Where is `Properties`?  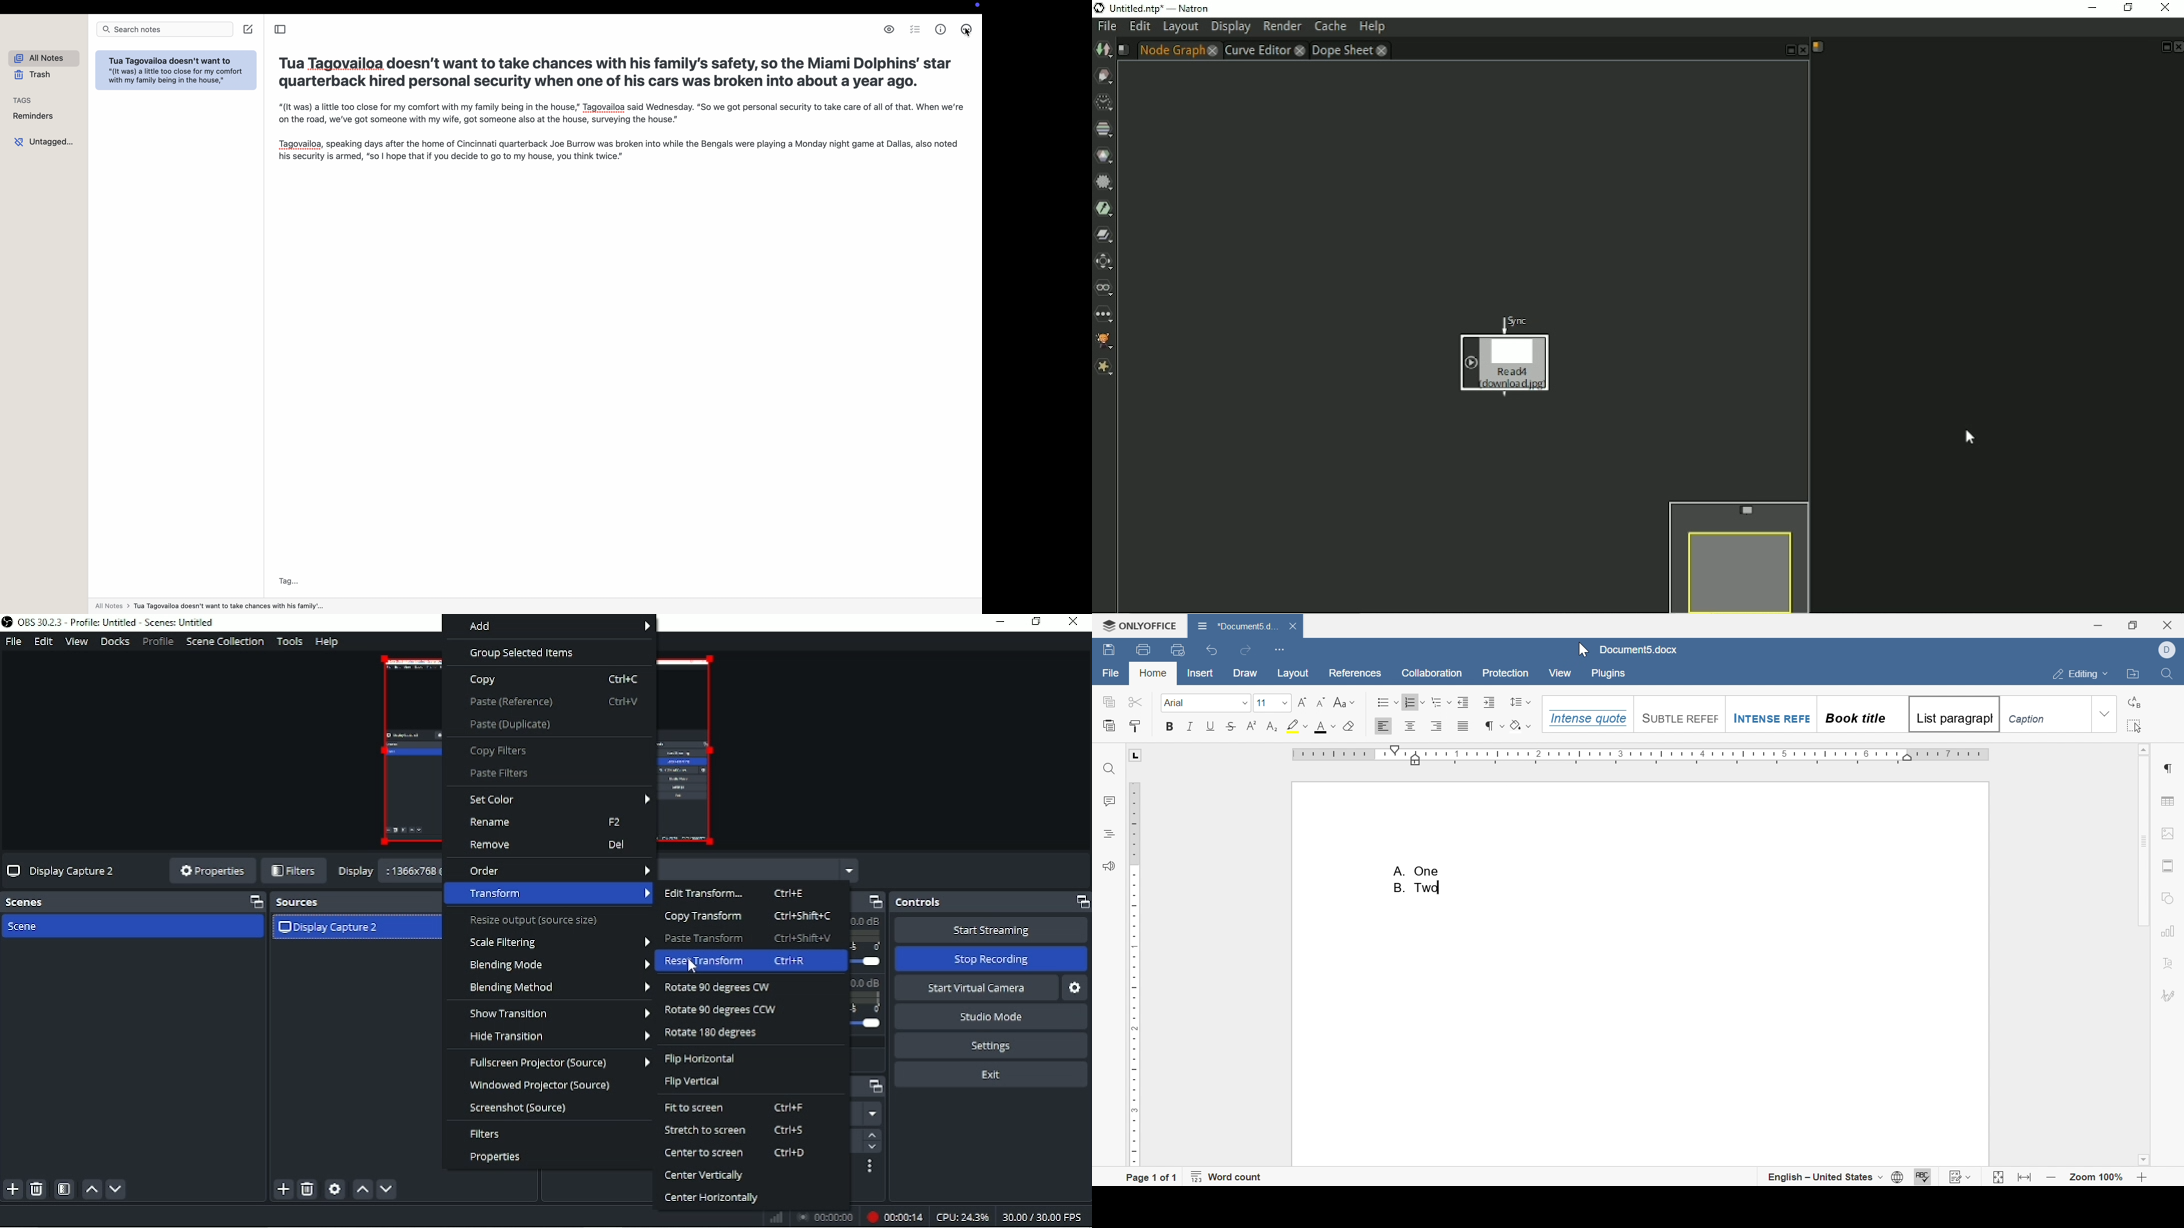
Properties is located at coordinates (496, 1157).